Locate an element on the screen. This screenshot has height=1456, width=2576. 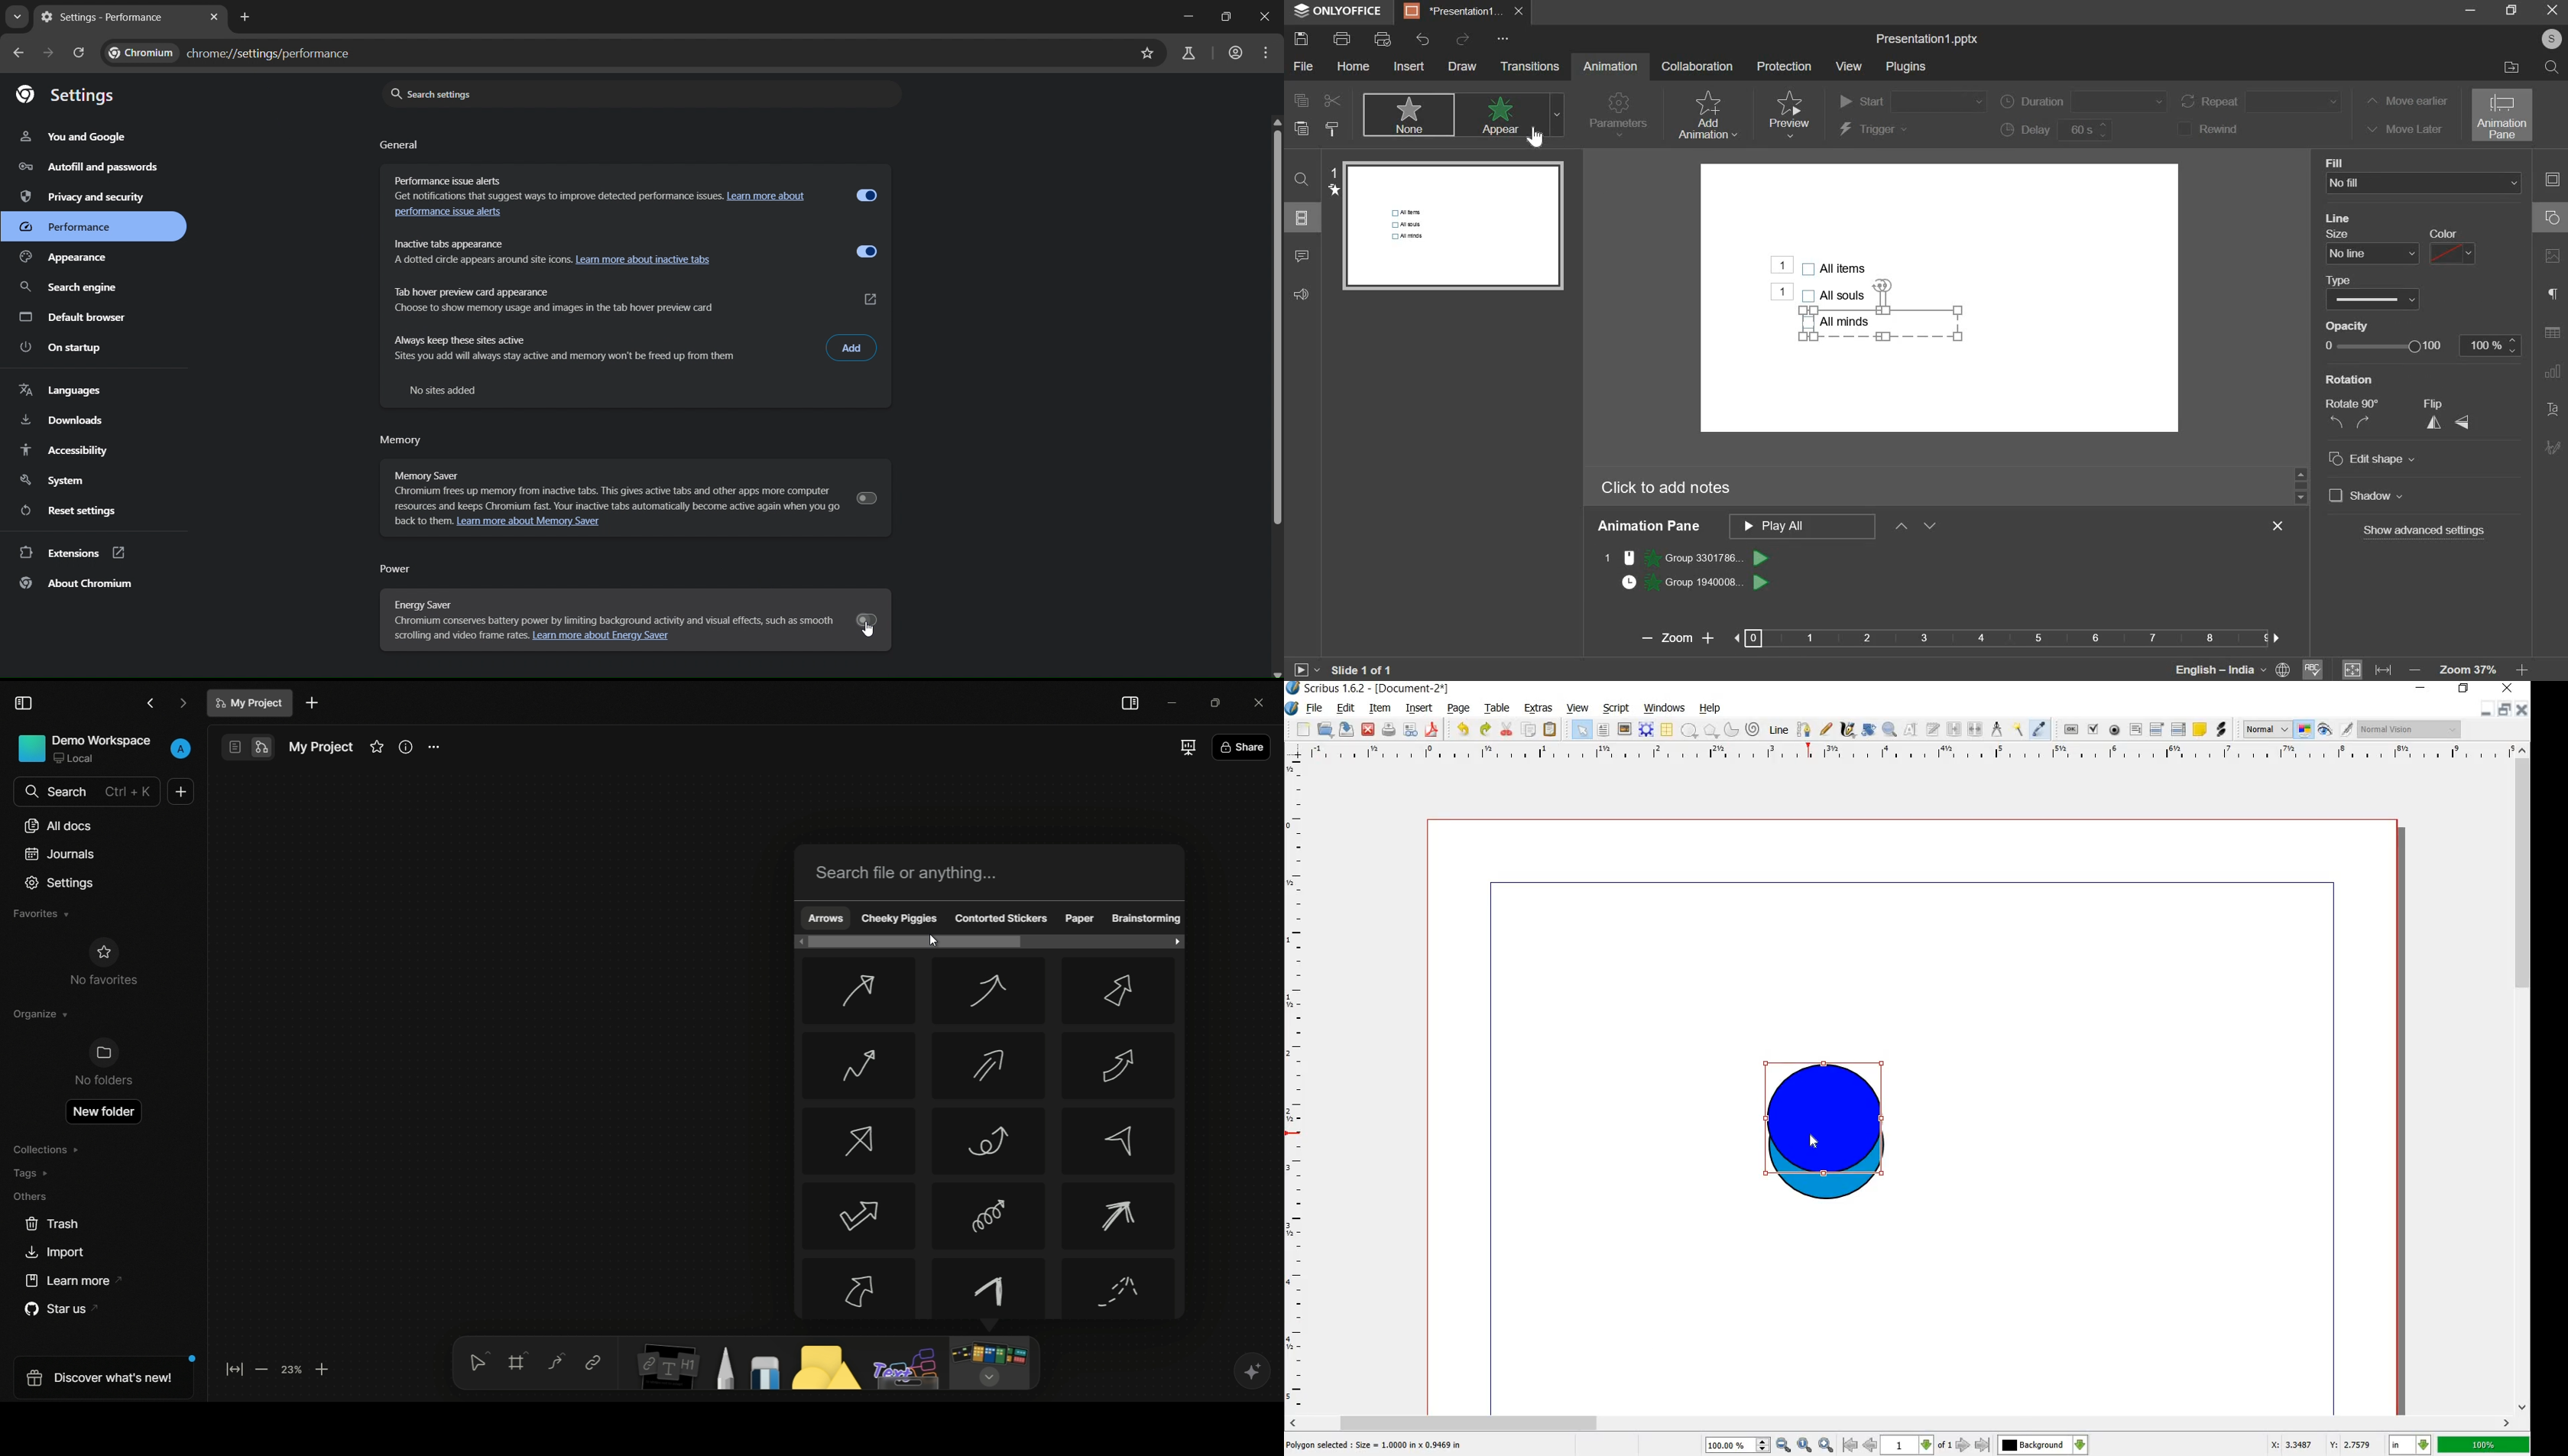
opacity is located at coordinates (2423, 346).